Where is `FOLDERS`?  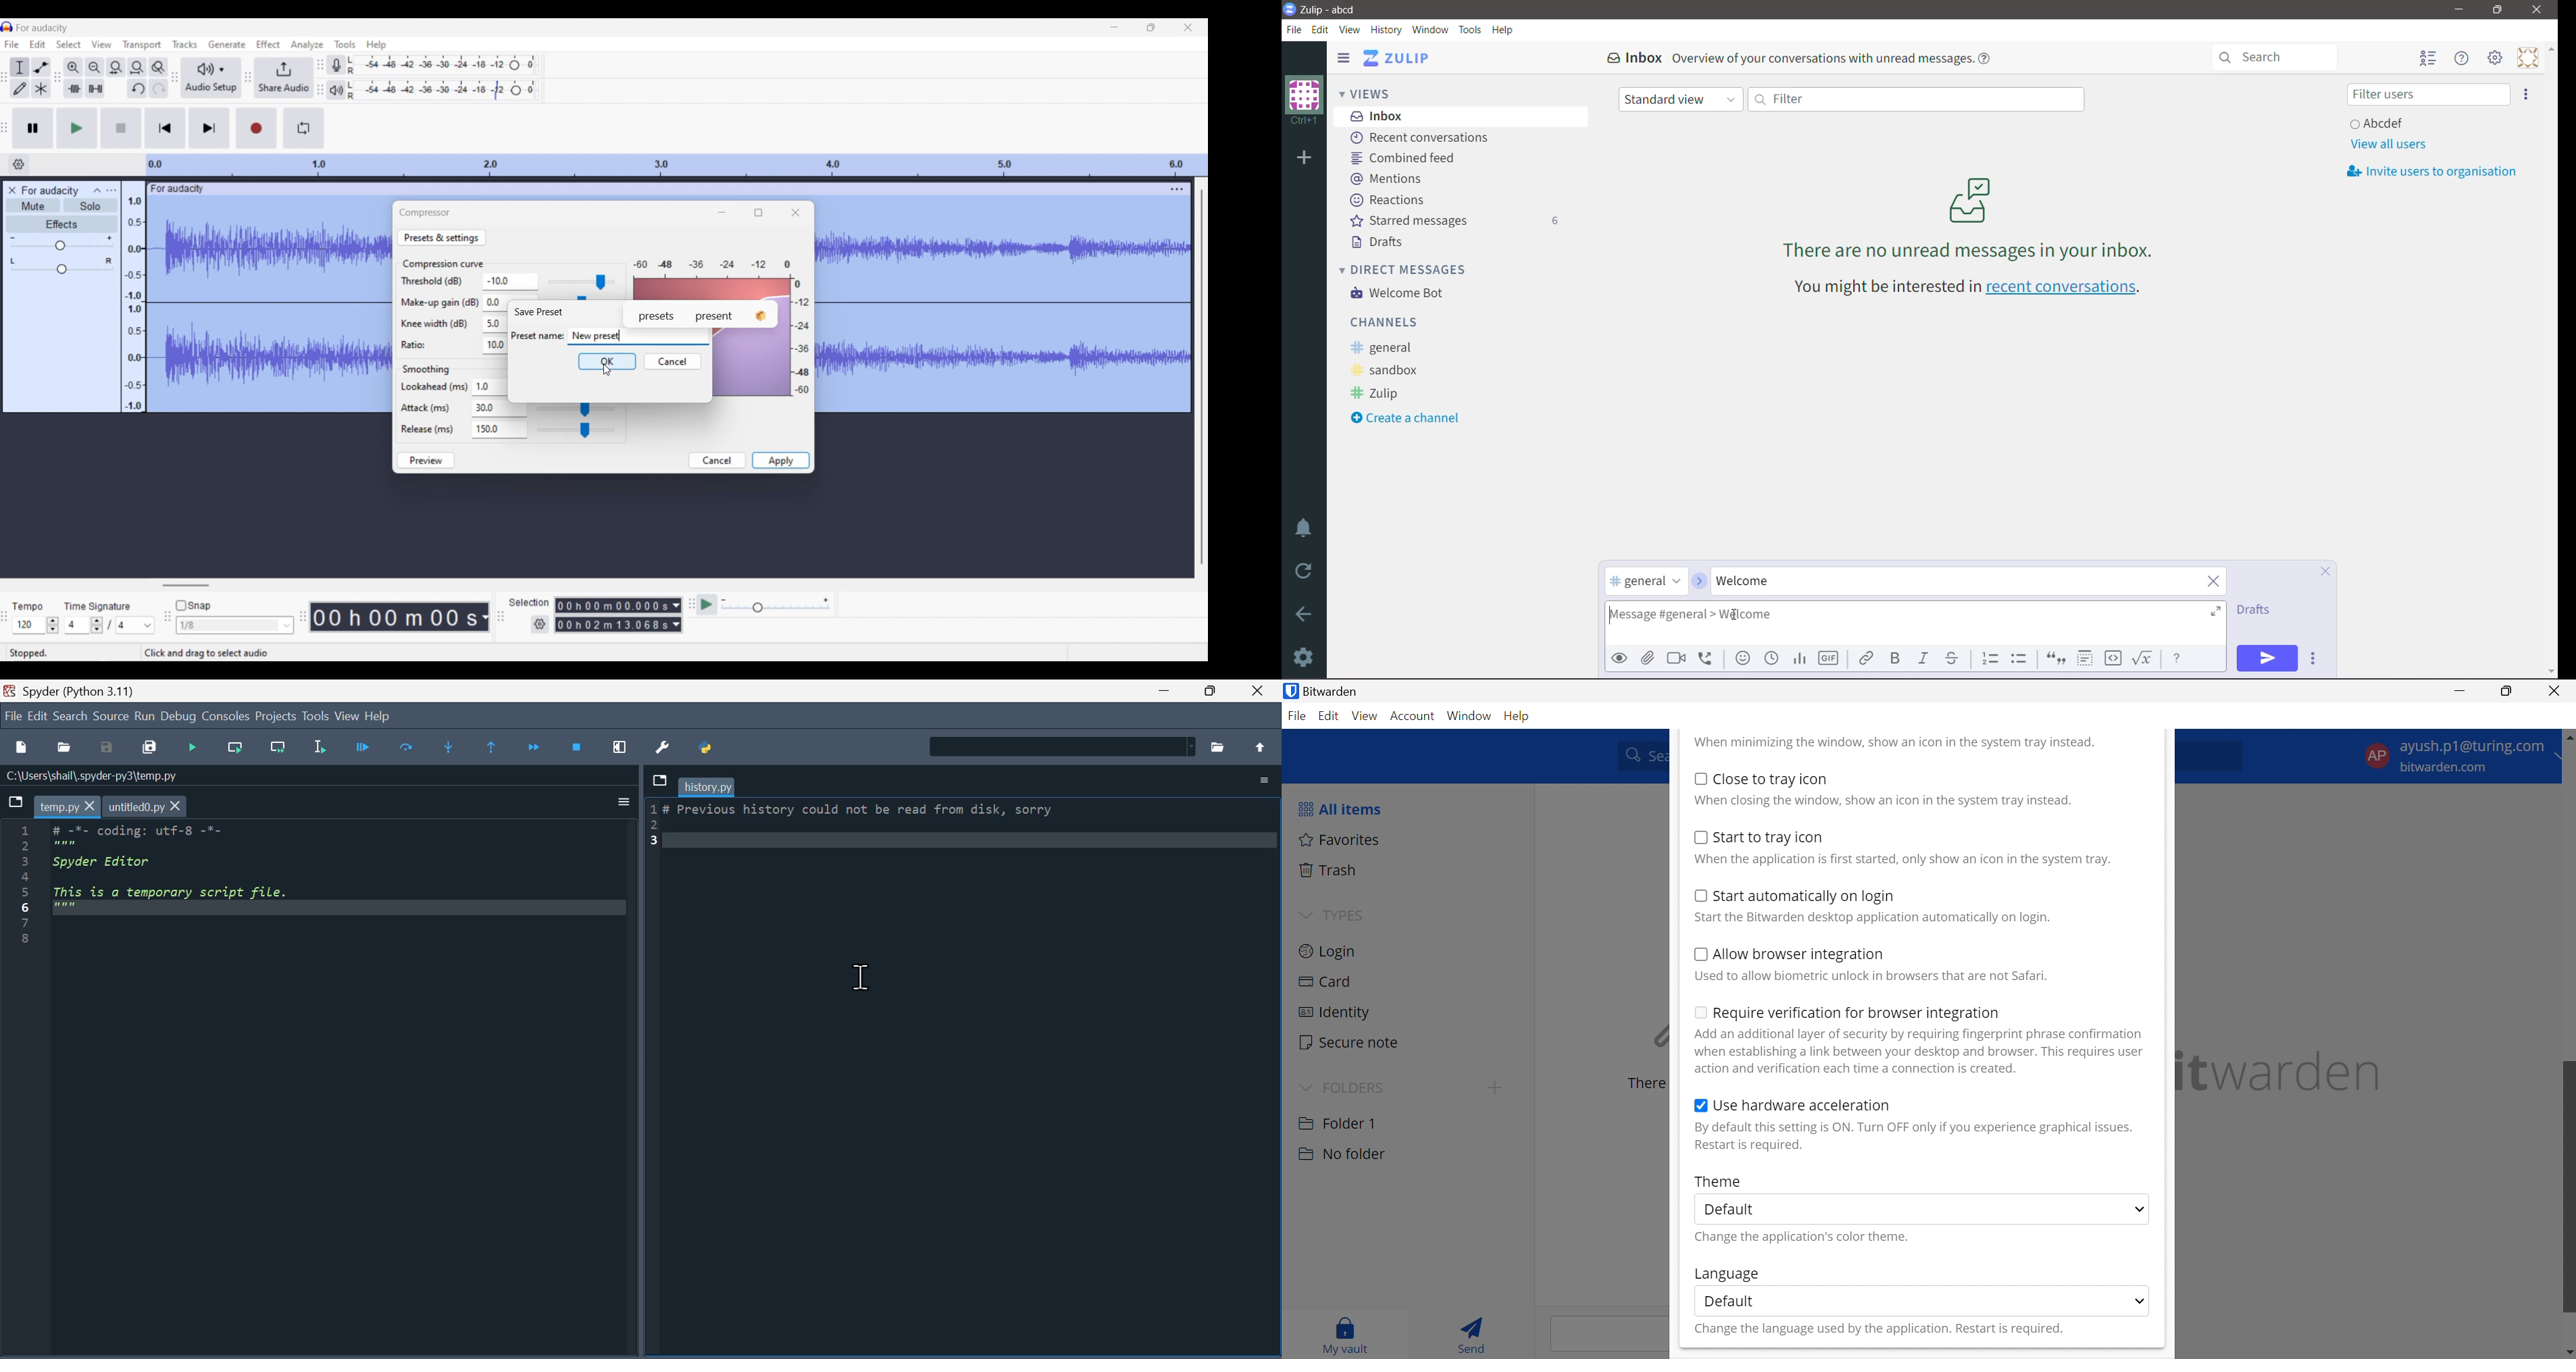 FOLDERS is located at coordinates (1357, 1086).